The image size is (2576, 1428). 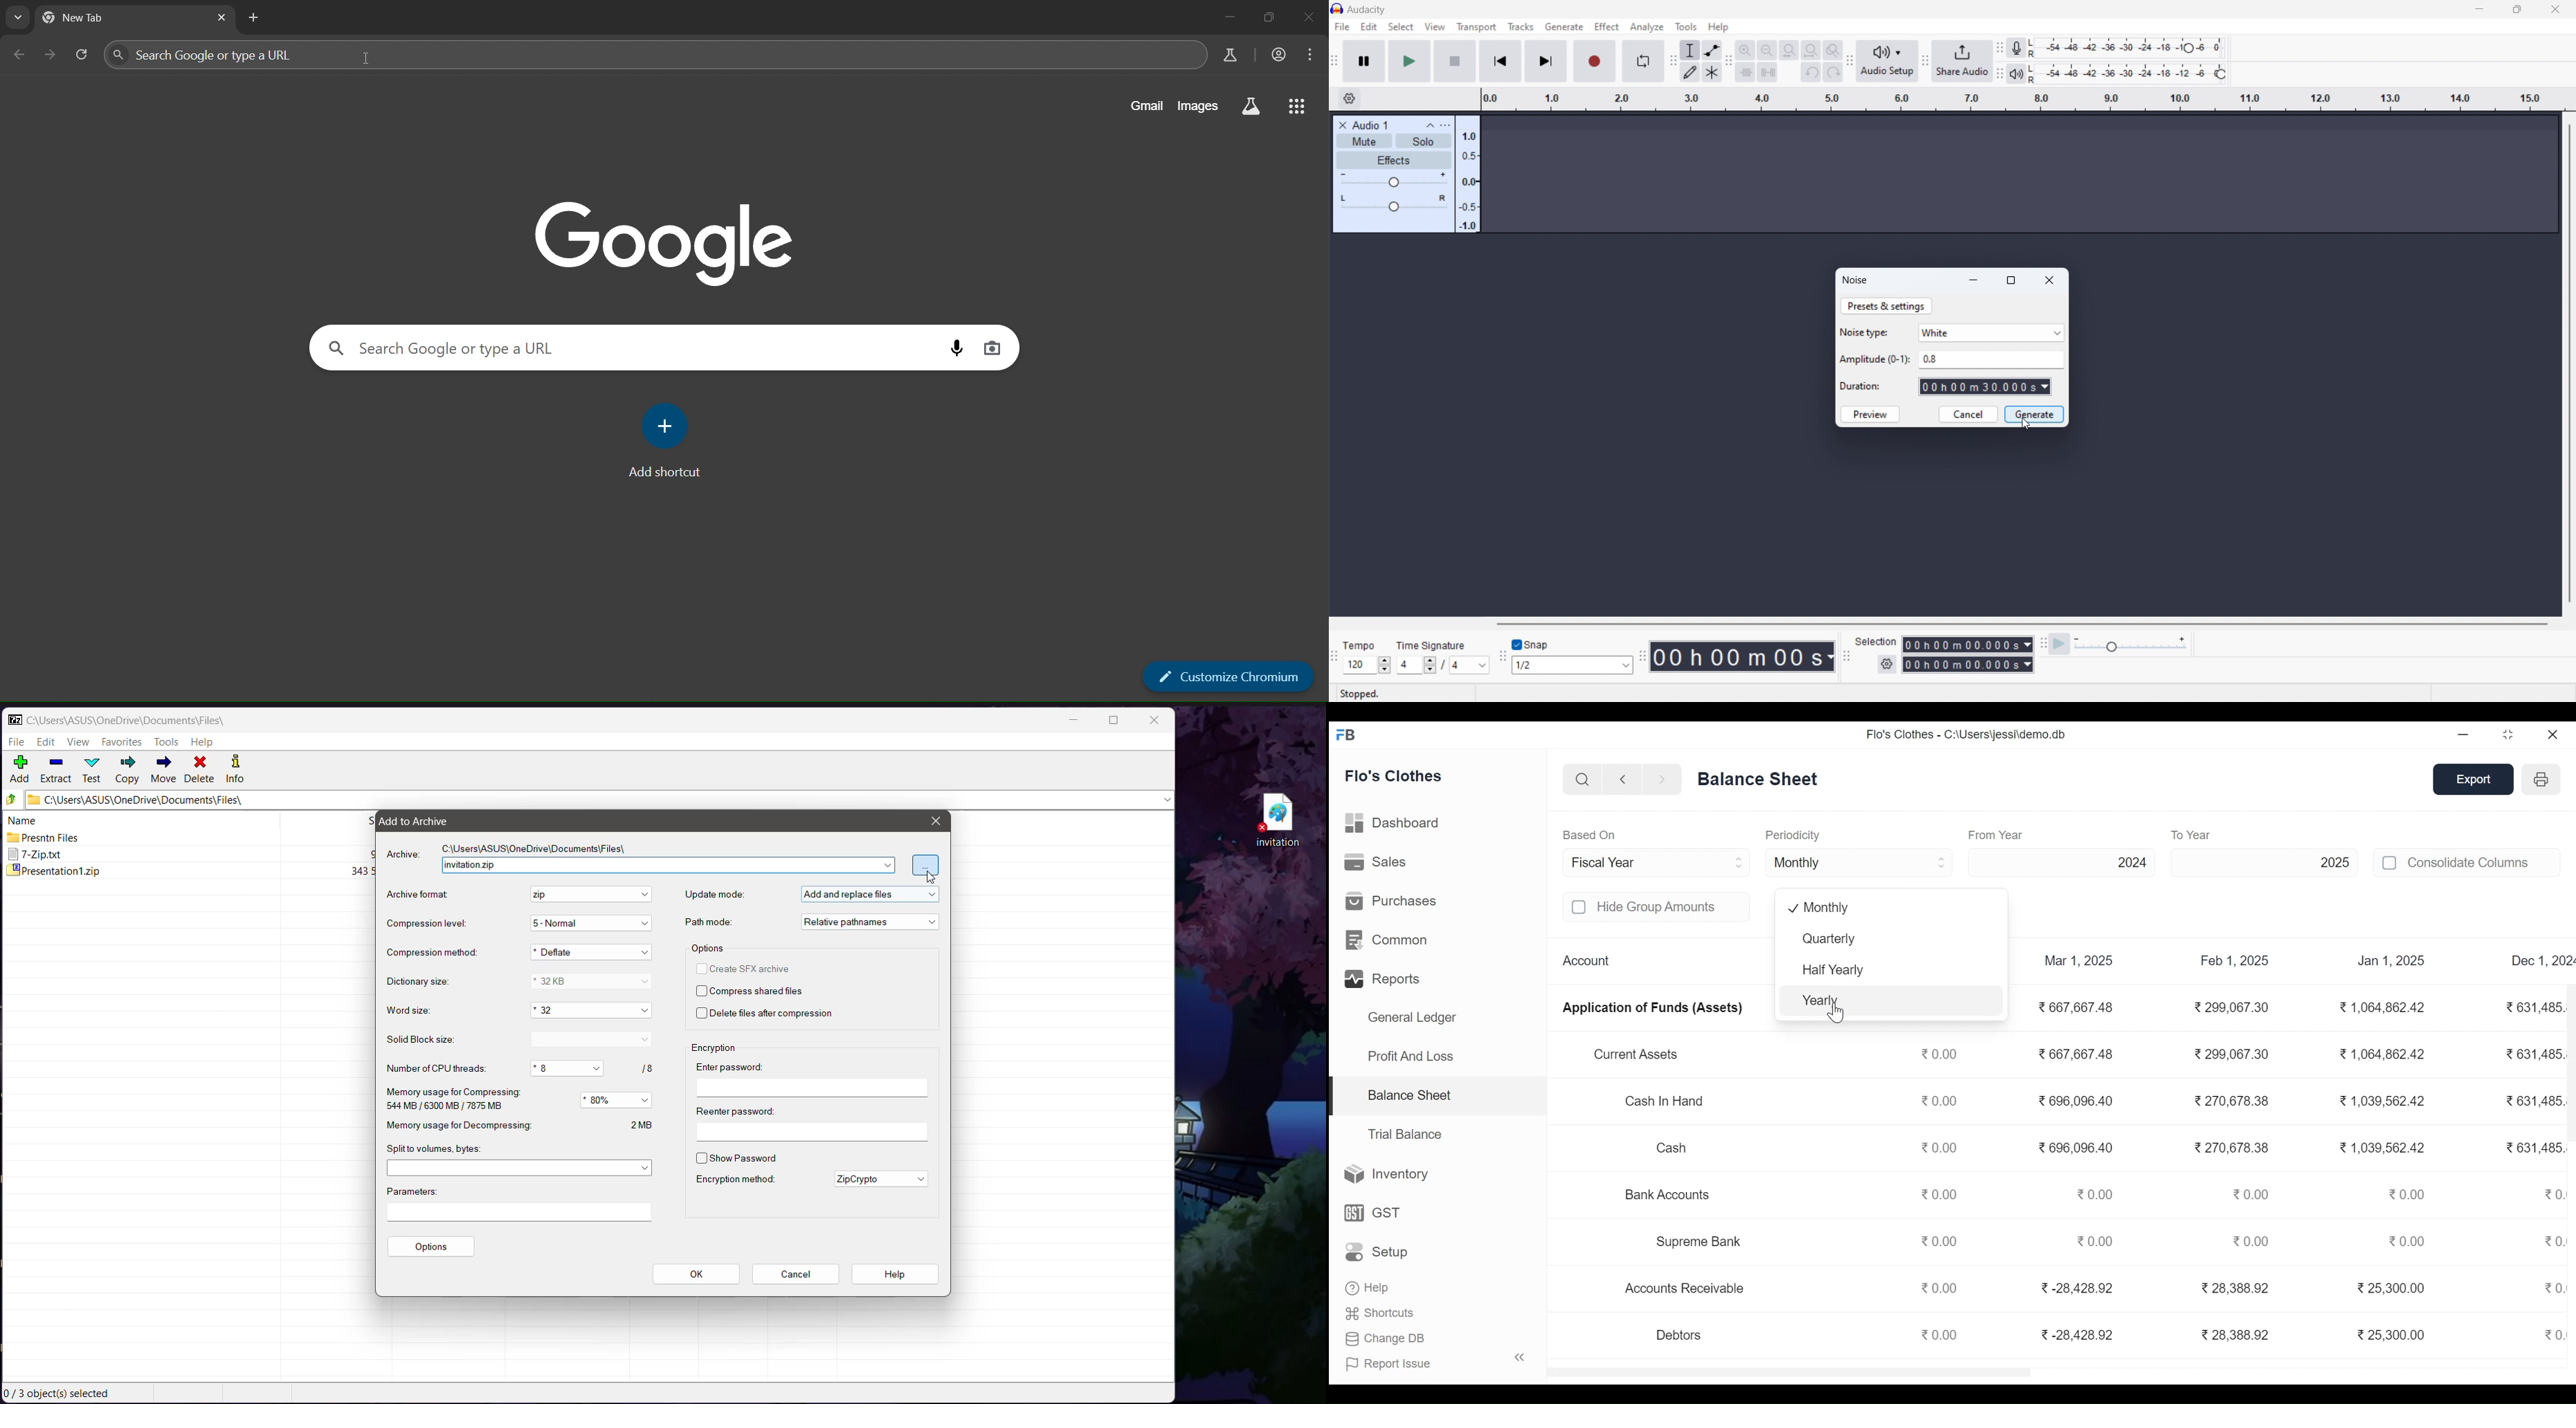 I want to click on enable loop, so click(x=1643, y=62).